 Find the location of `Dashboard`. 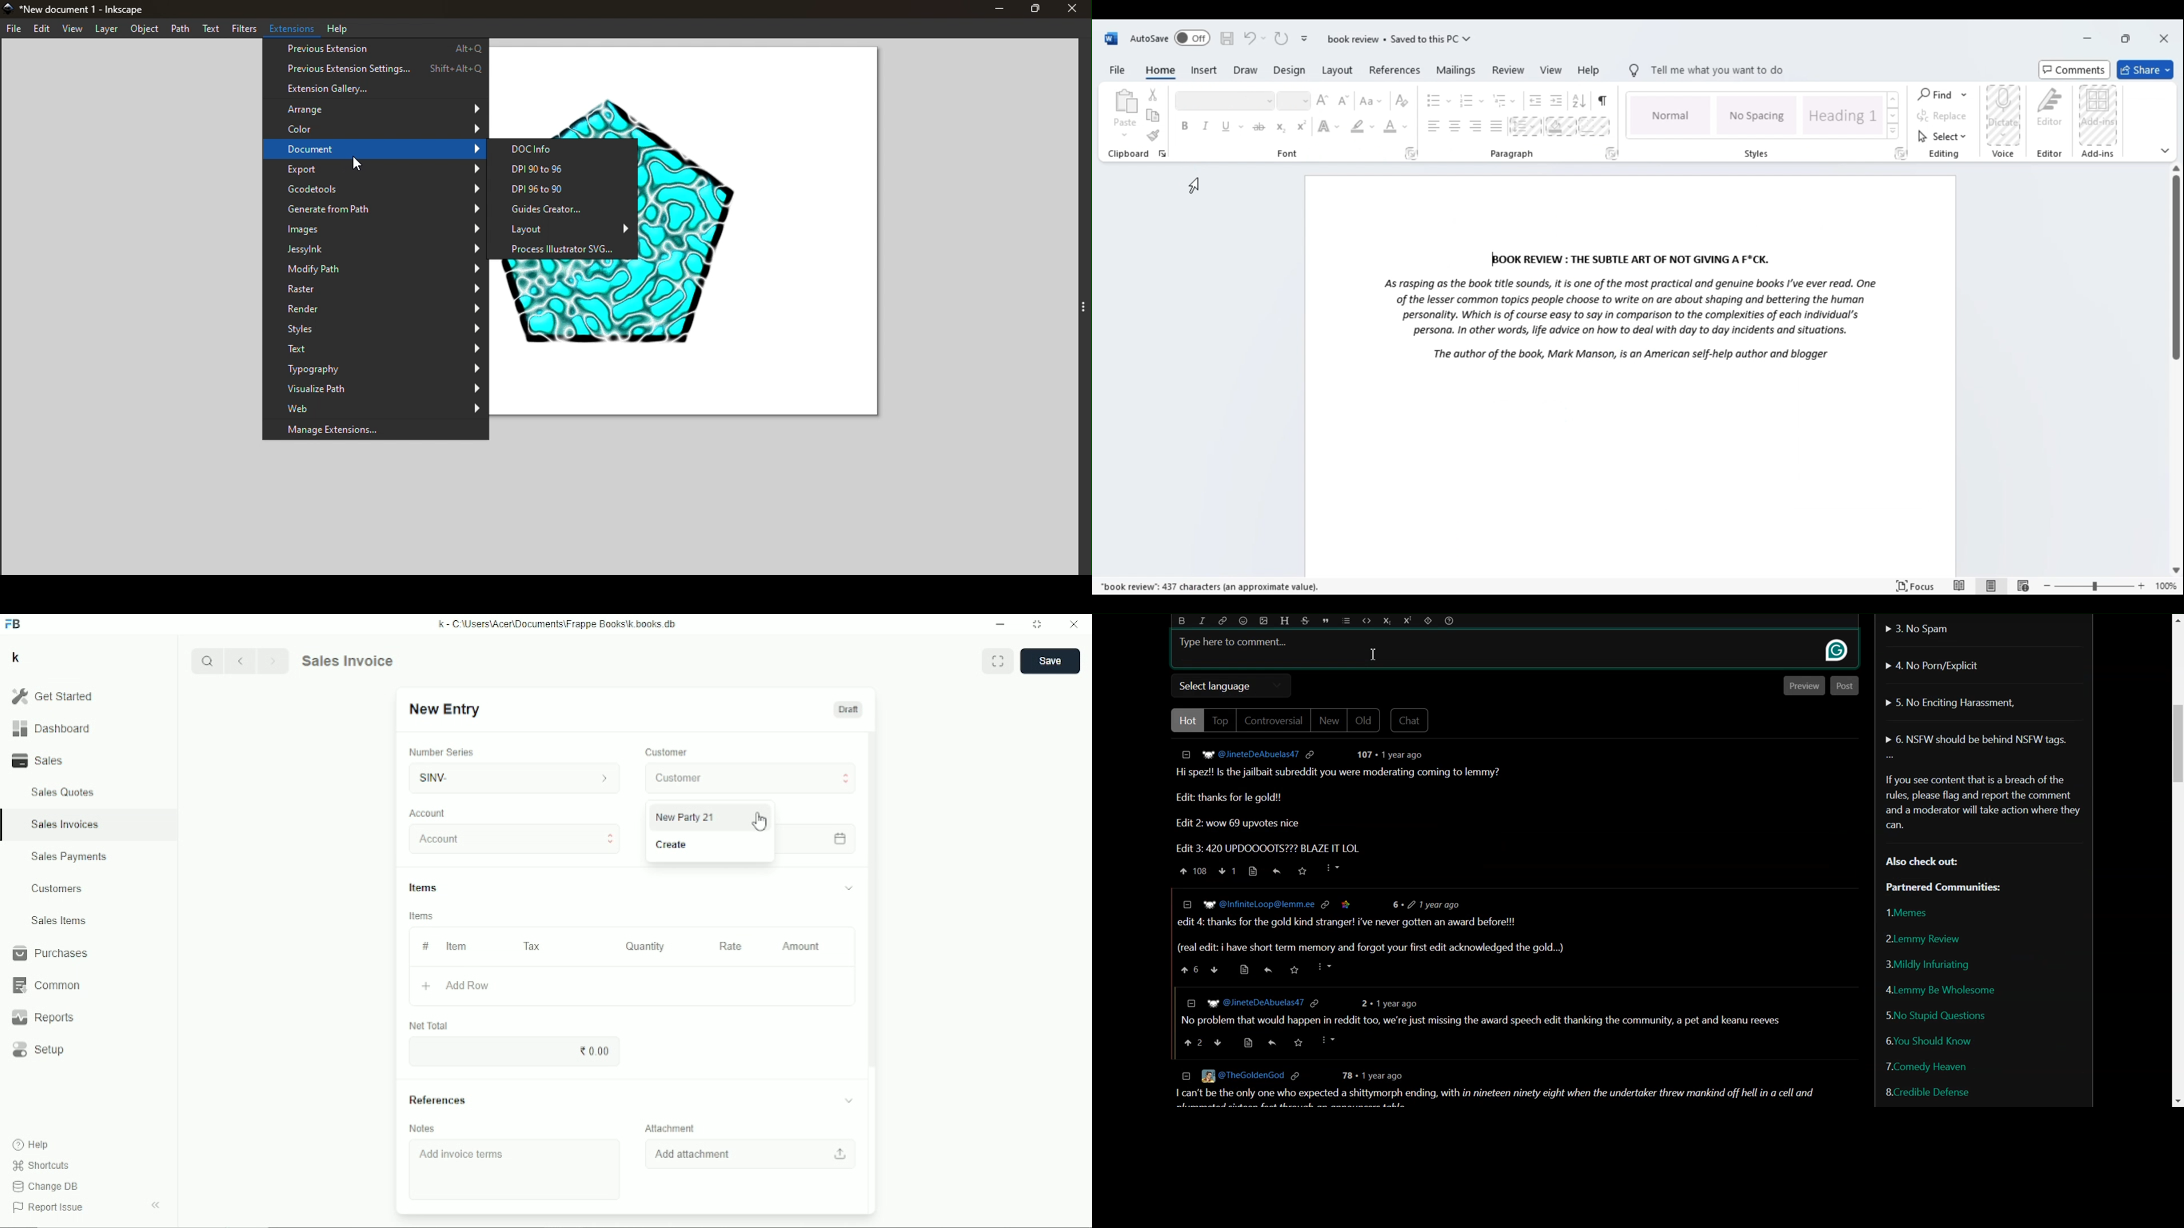

Dashboard is located at coordinates (51, 728).